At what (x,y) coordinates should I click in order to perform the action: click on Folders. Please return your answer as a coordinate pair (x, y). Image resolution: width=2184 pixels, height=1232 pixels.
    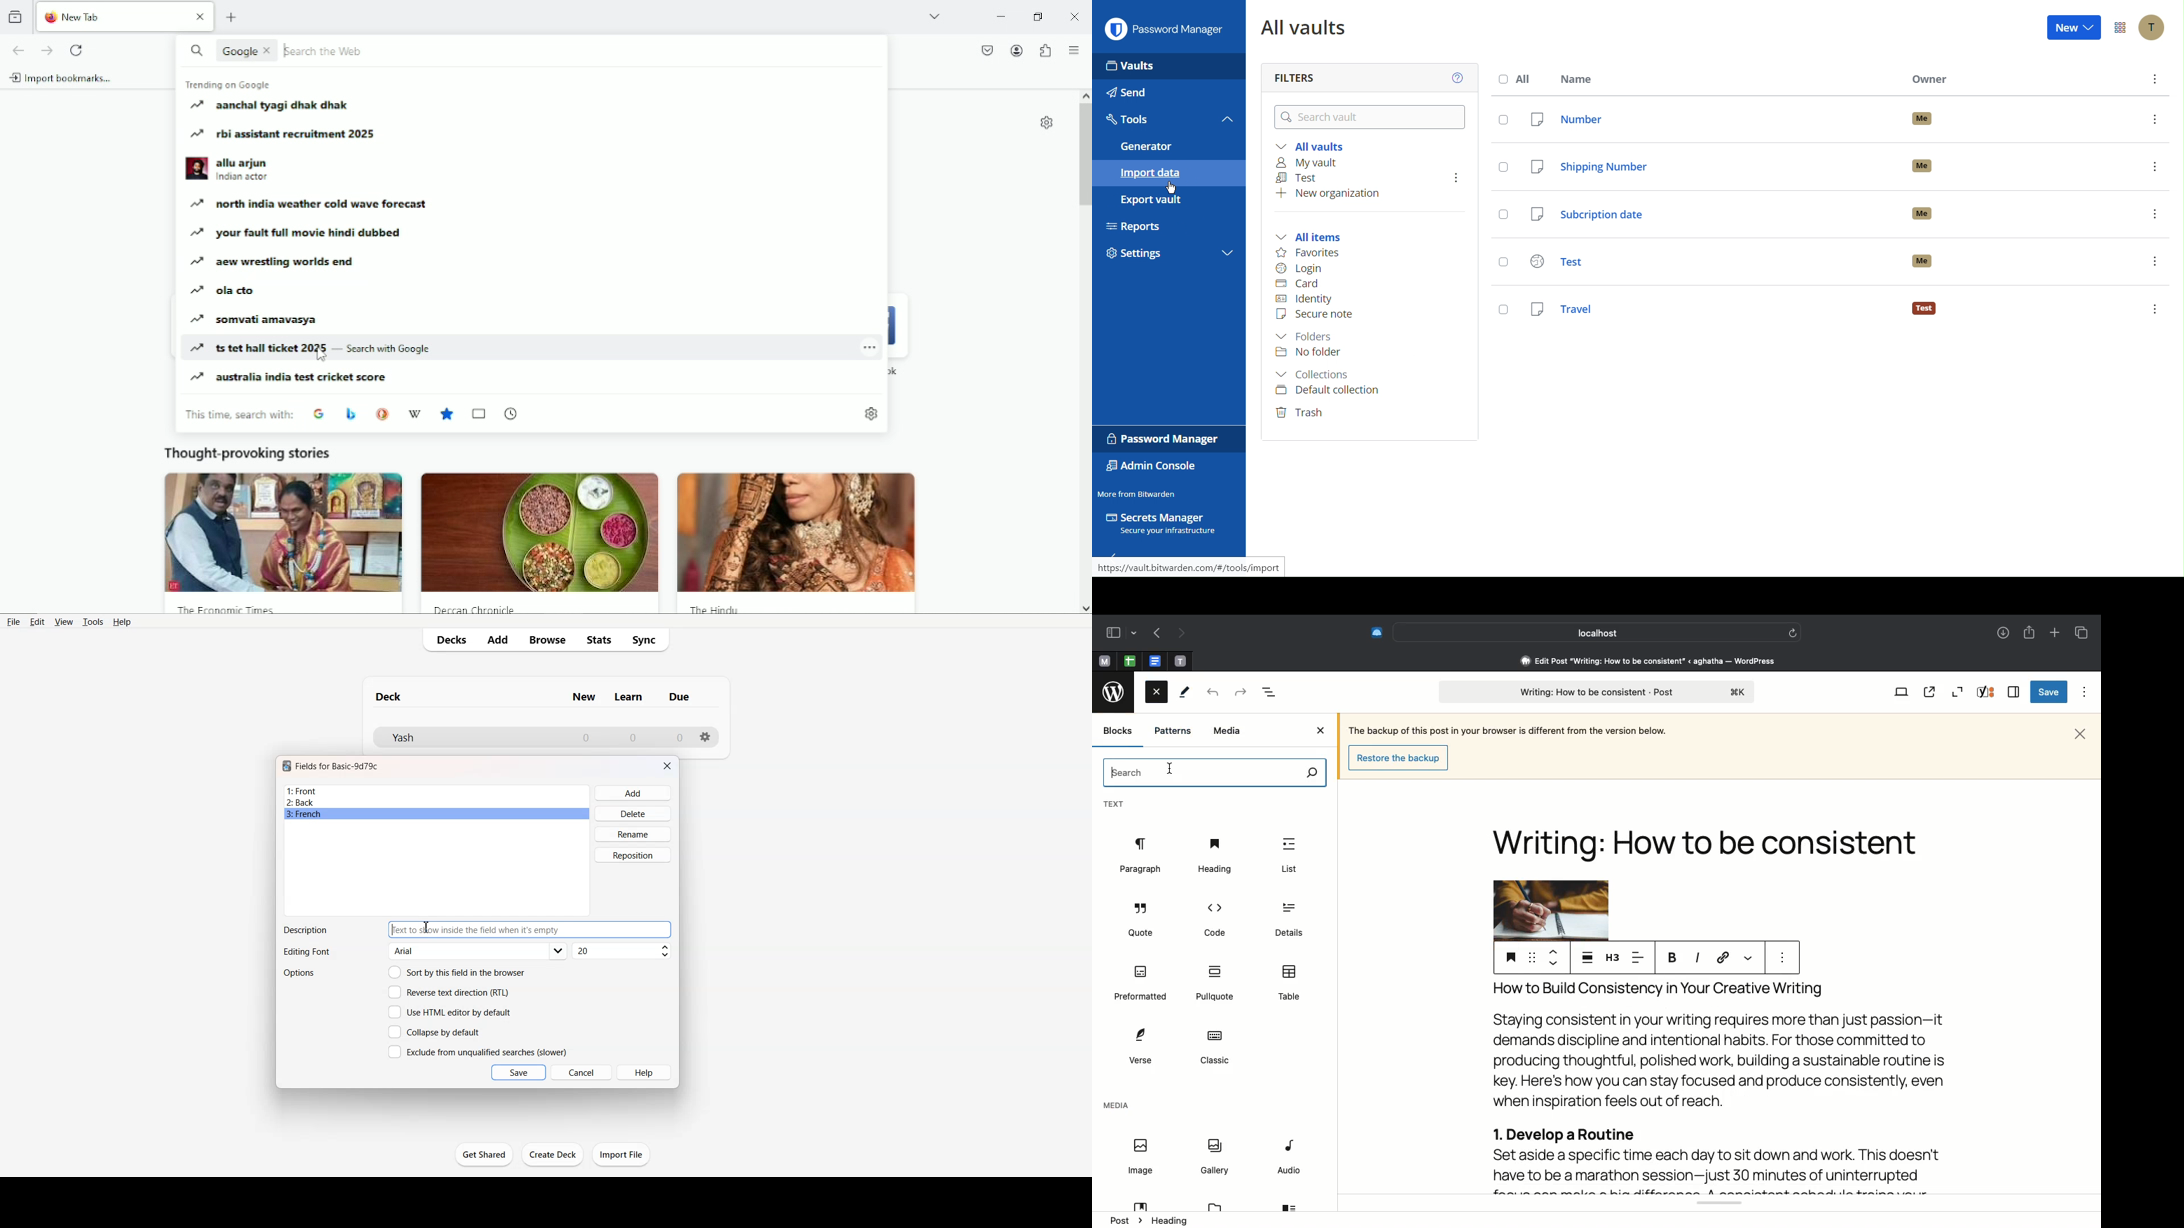
    Looking at the image, I should click on (1308, 337).